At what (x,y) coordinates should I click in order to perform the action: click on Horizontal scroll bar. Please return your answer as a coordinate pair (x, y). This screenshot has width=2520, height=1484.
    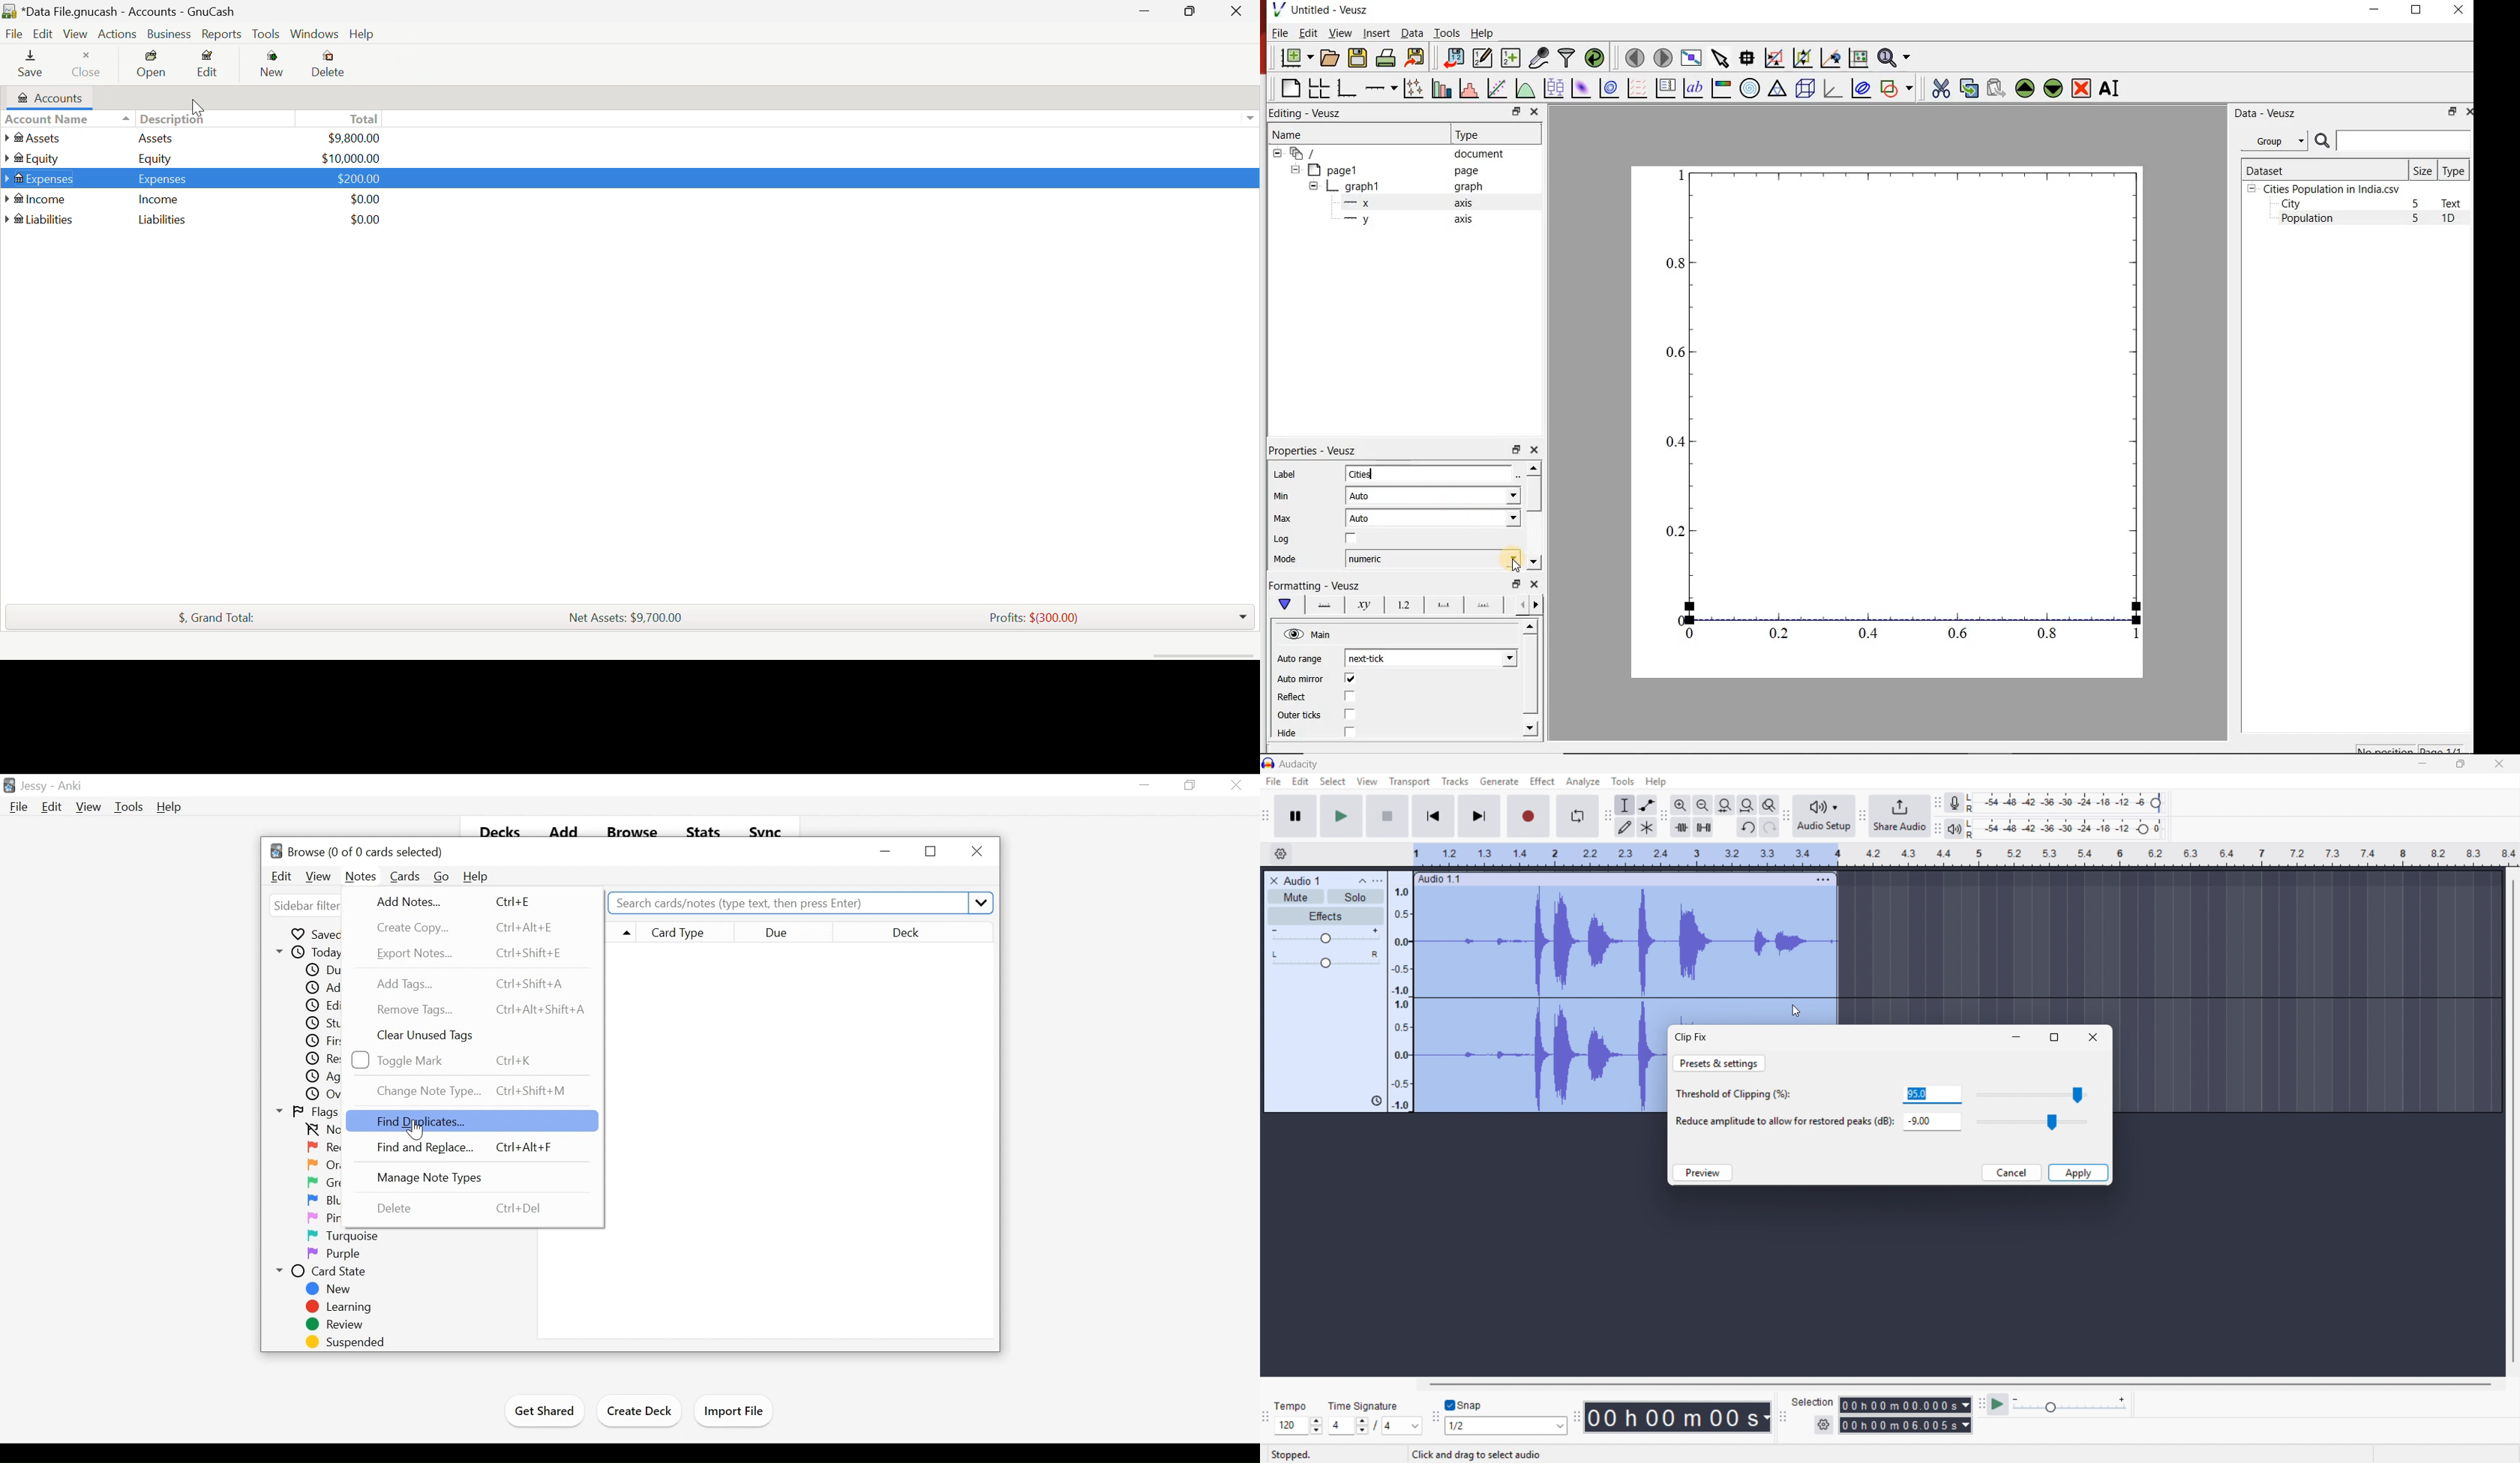
    Looking at the image, I should click on (1958, 1384).